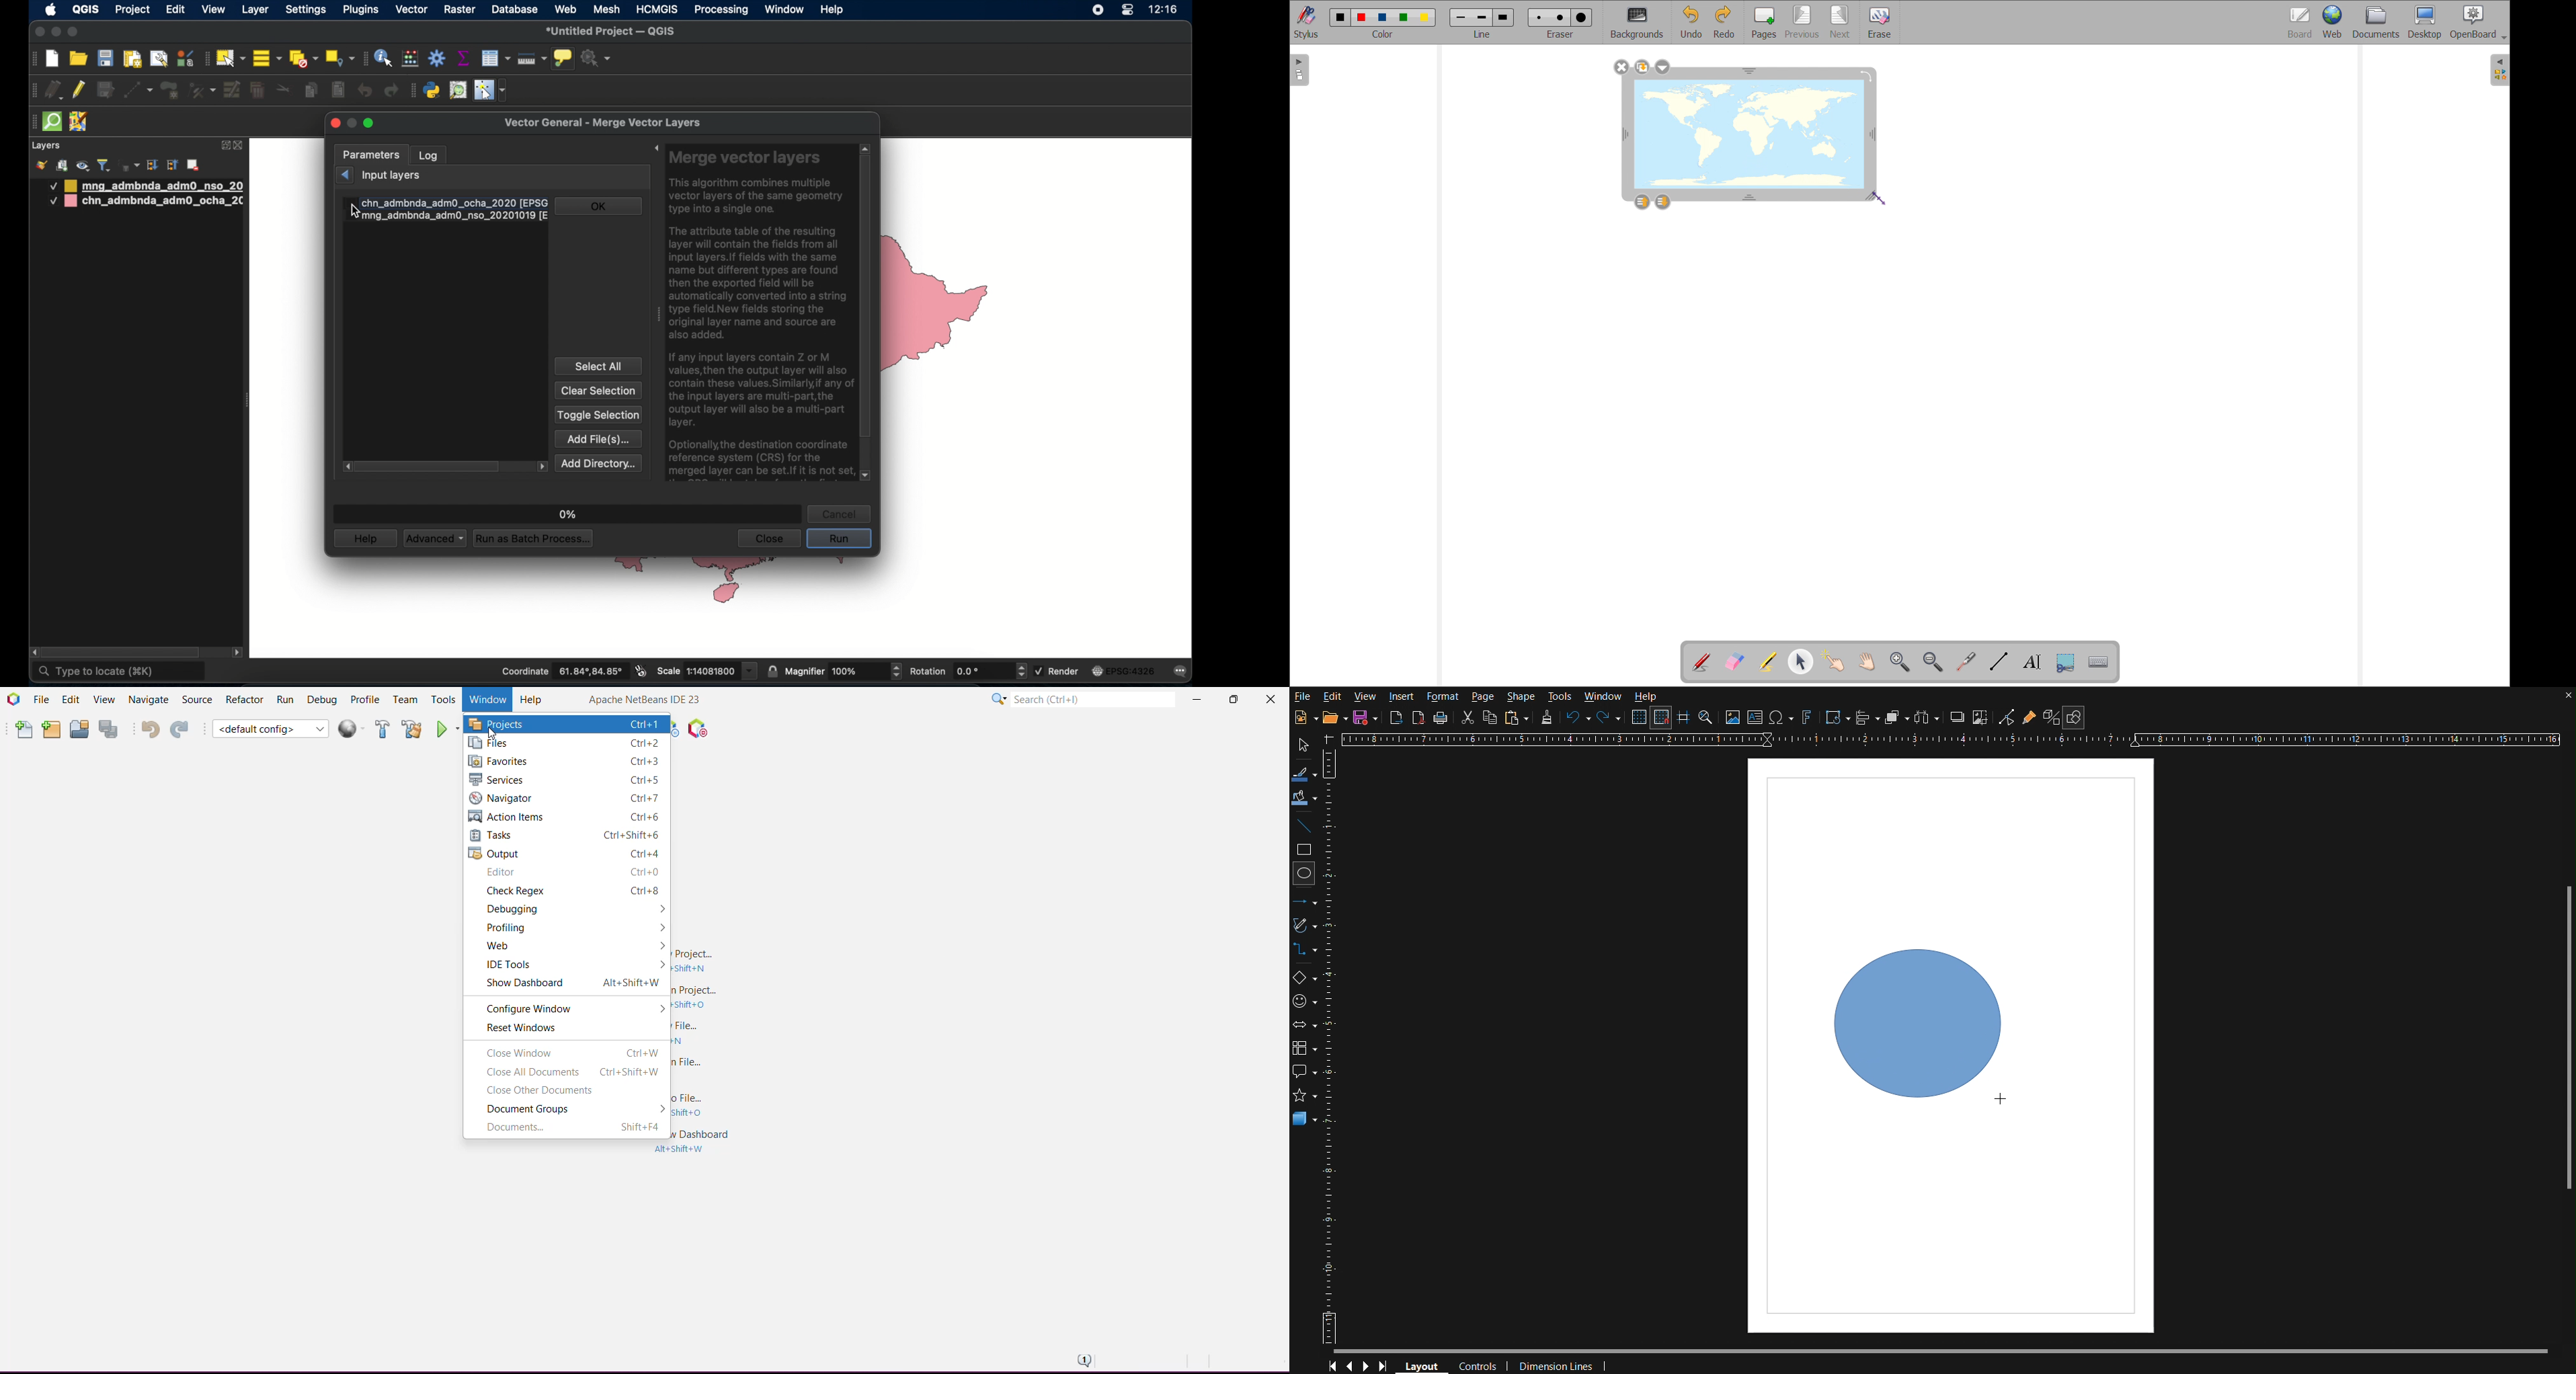 This screenshot has height=1400, width=2576. What do you see at coordinates (363, 59) in the screenshot?
I see `attributes toolbar` at bounding box center [363, 59].